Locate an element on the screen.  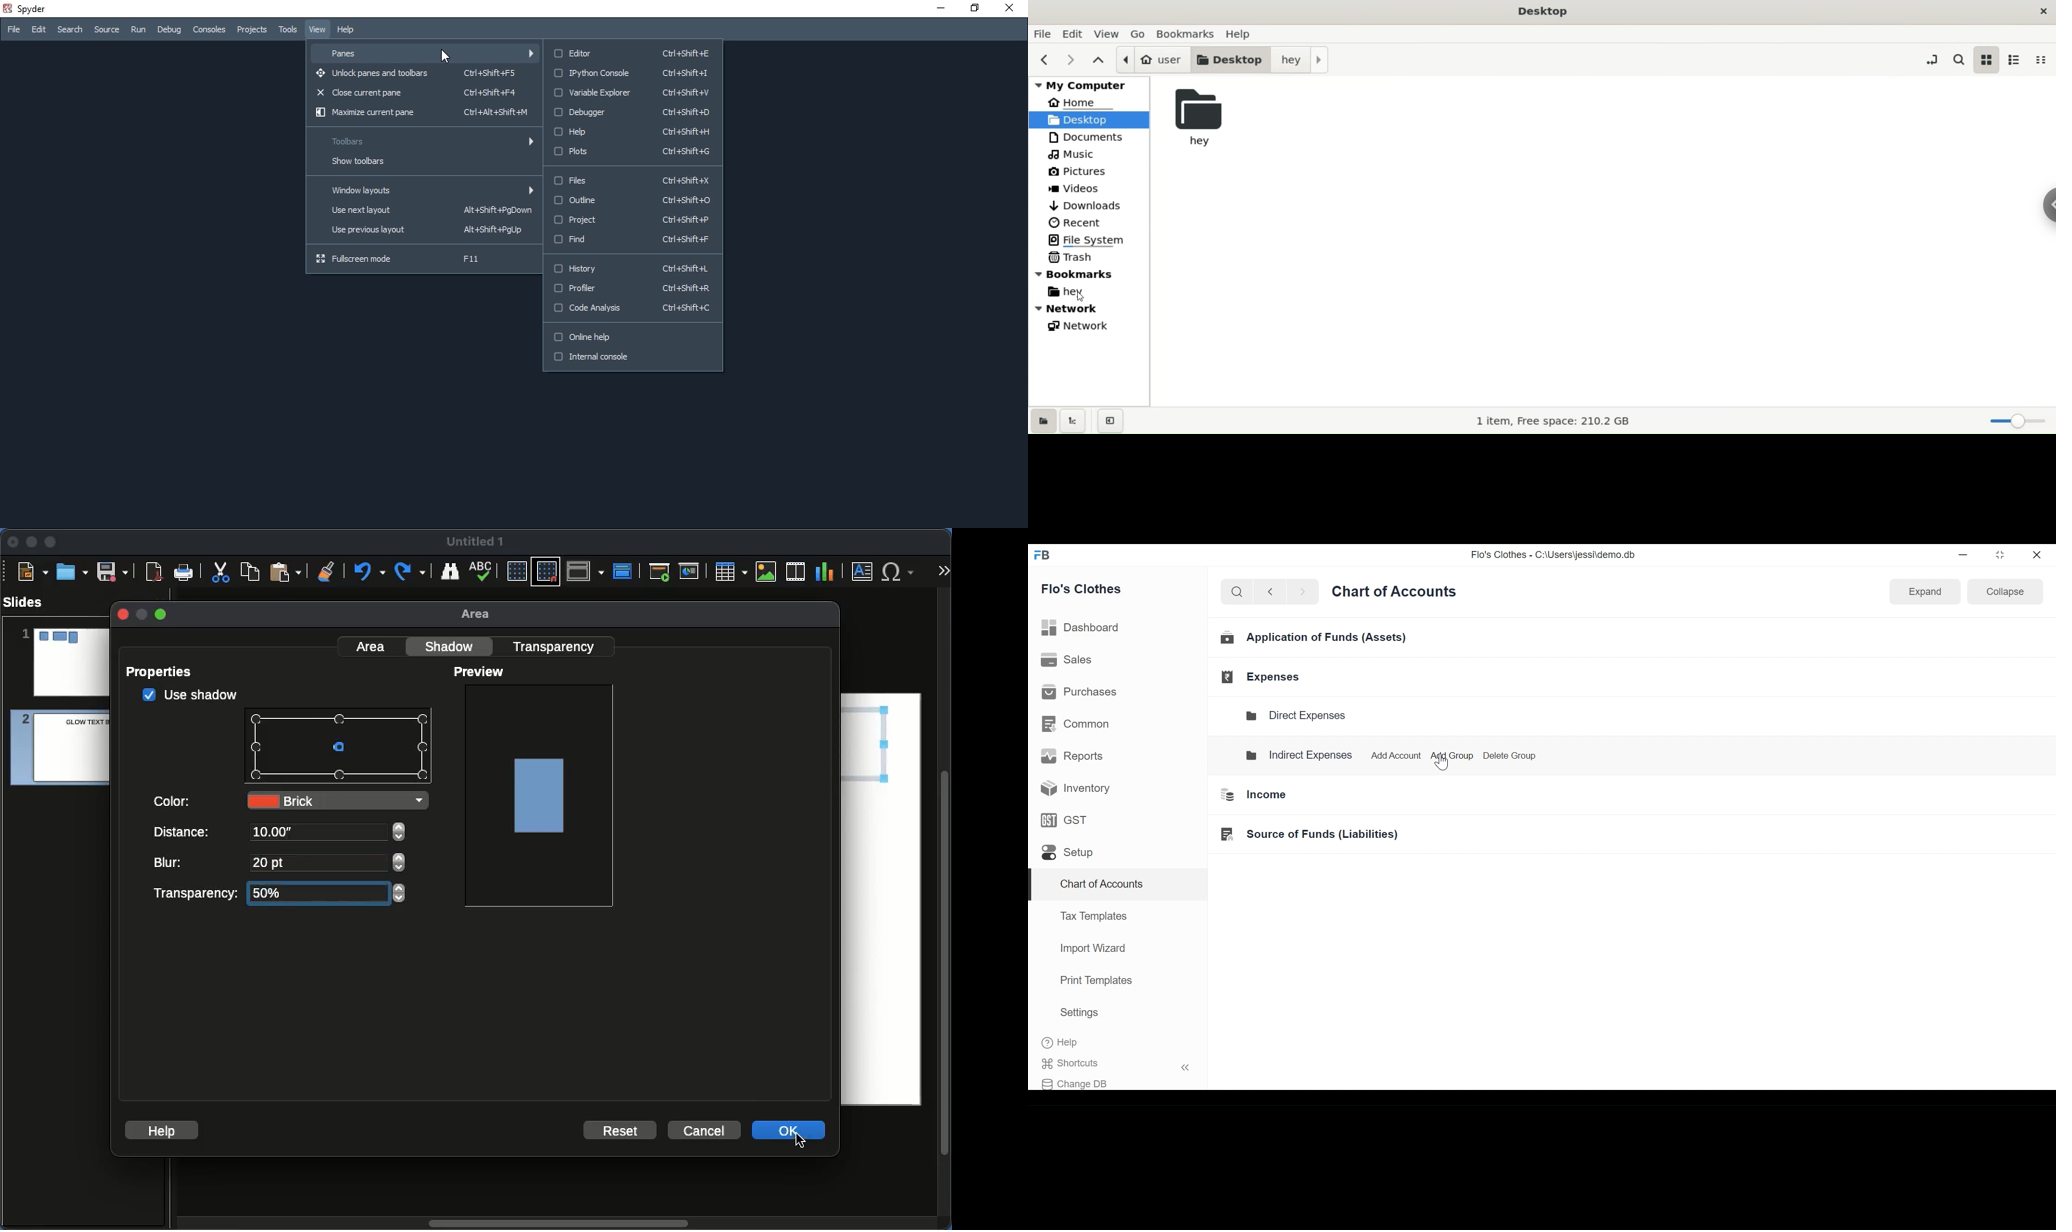
FB is located at coordinates (1045, 558).